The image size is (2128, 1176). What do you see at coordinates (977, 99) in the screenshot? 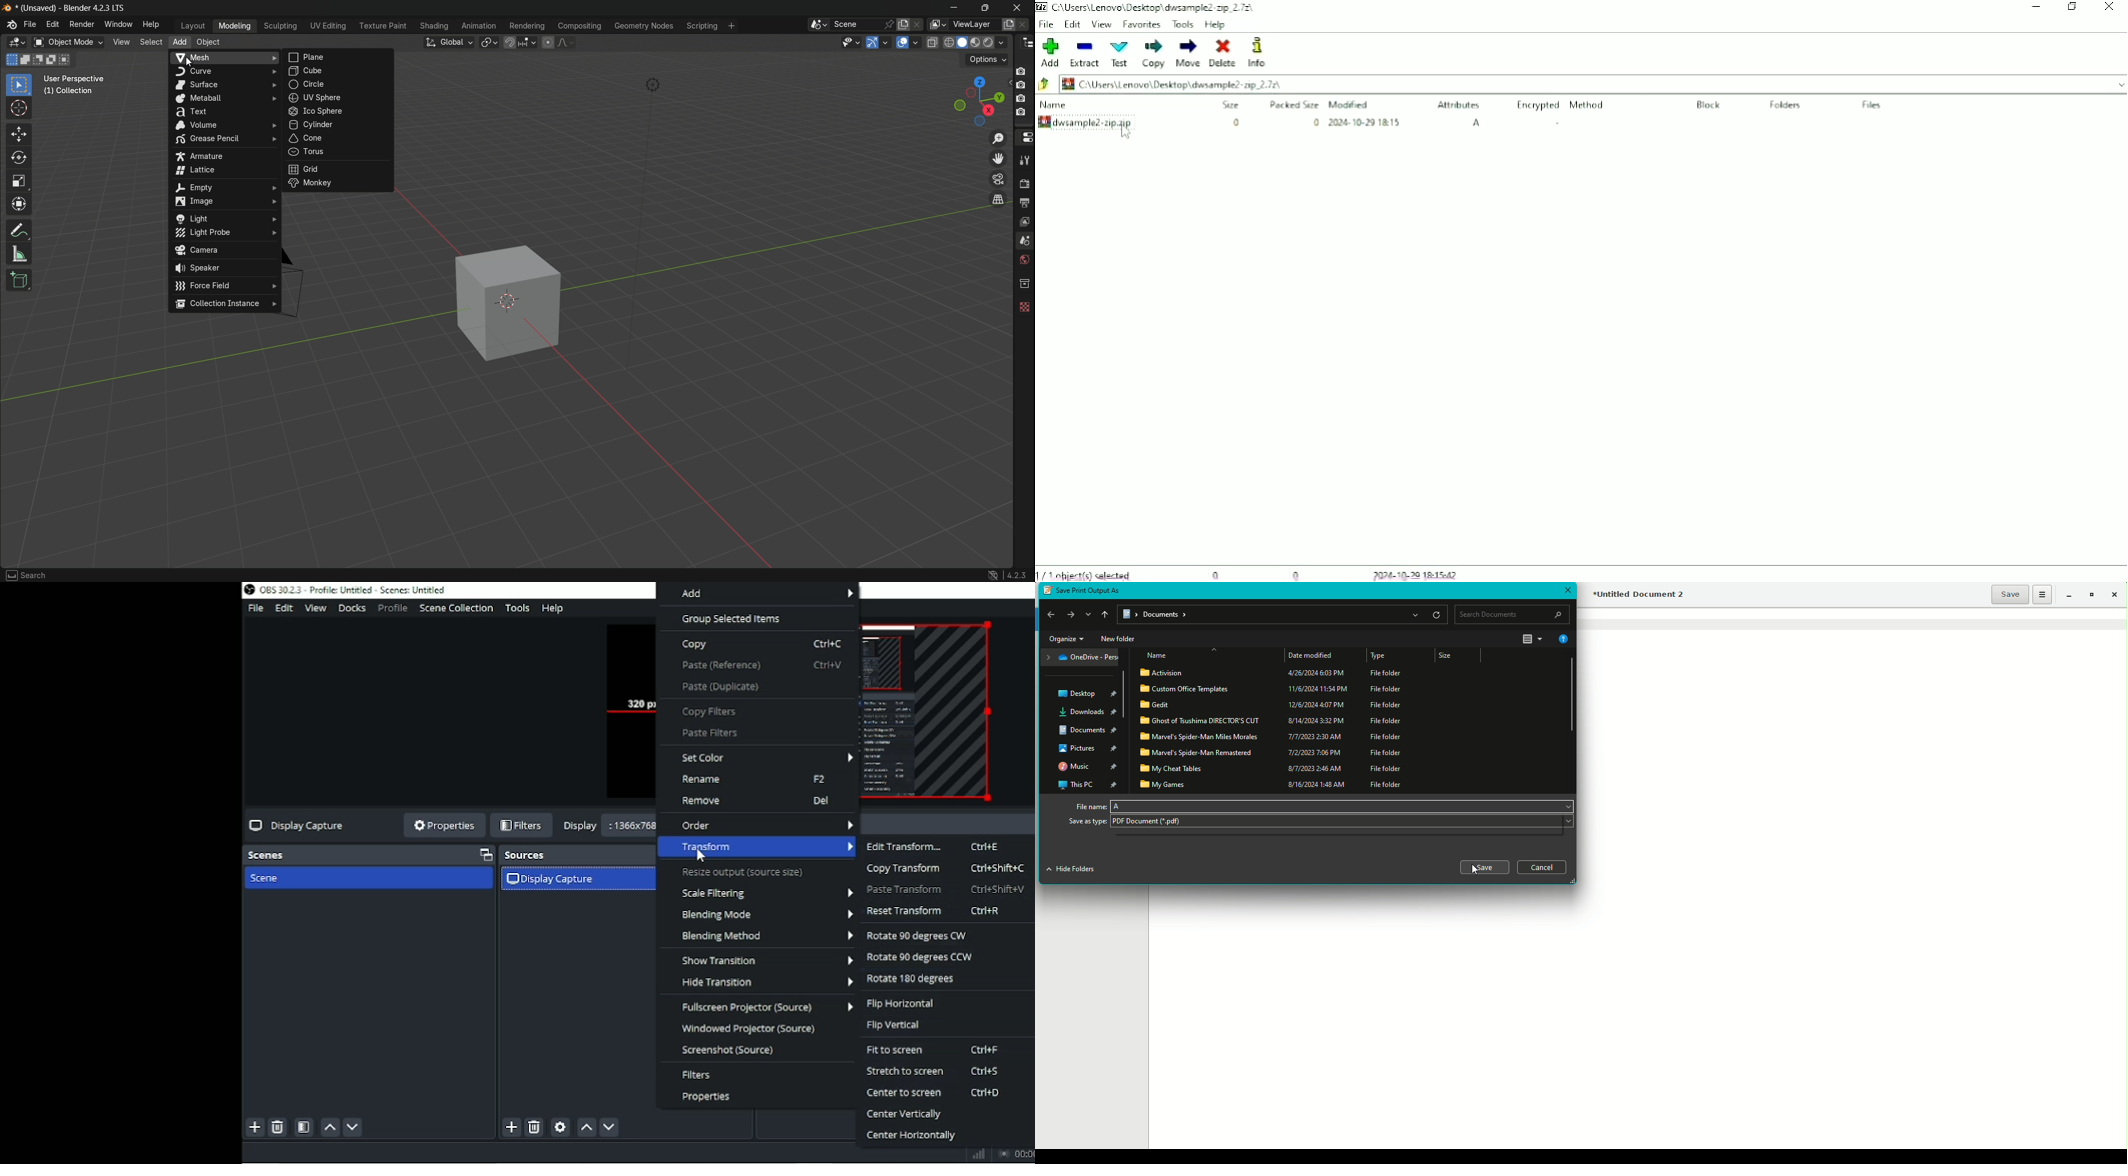
I see `rotate and preset viewpoint` at bounding box center [977, 99].